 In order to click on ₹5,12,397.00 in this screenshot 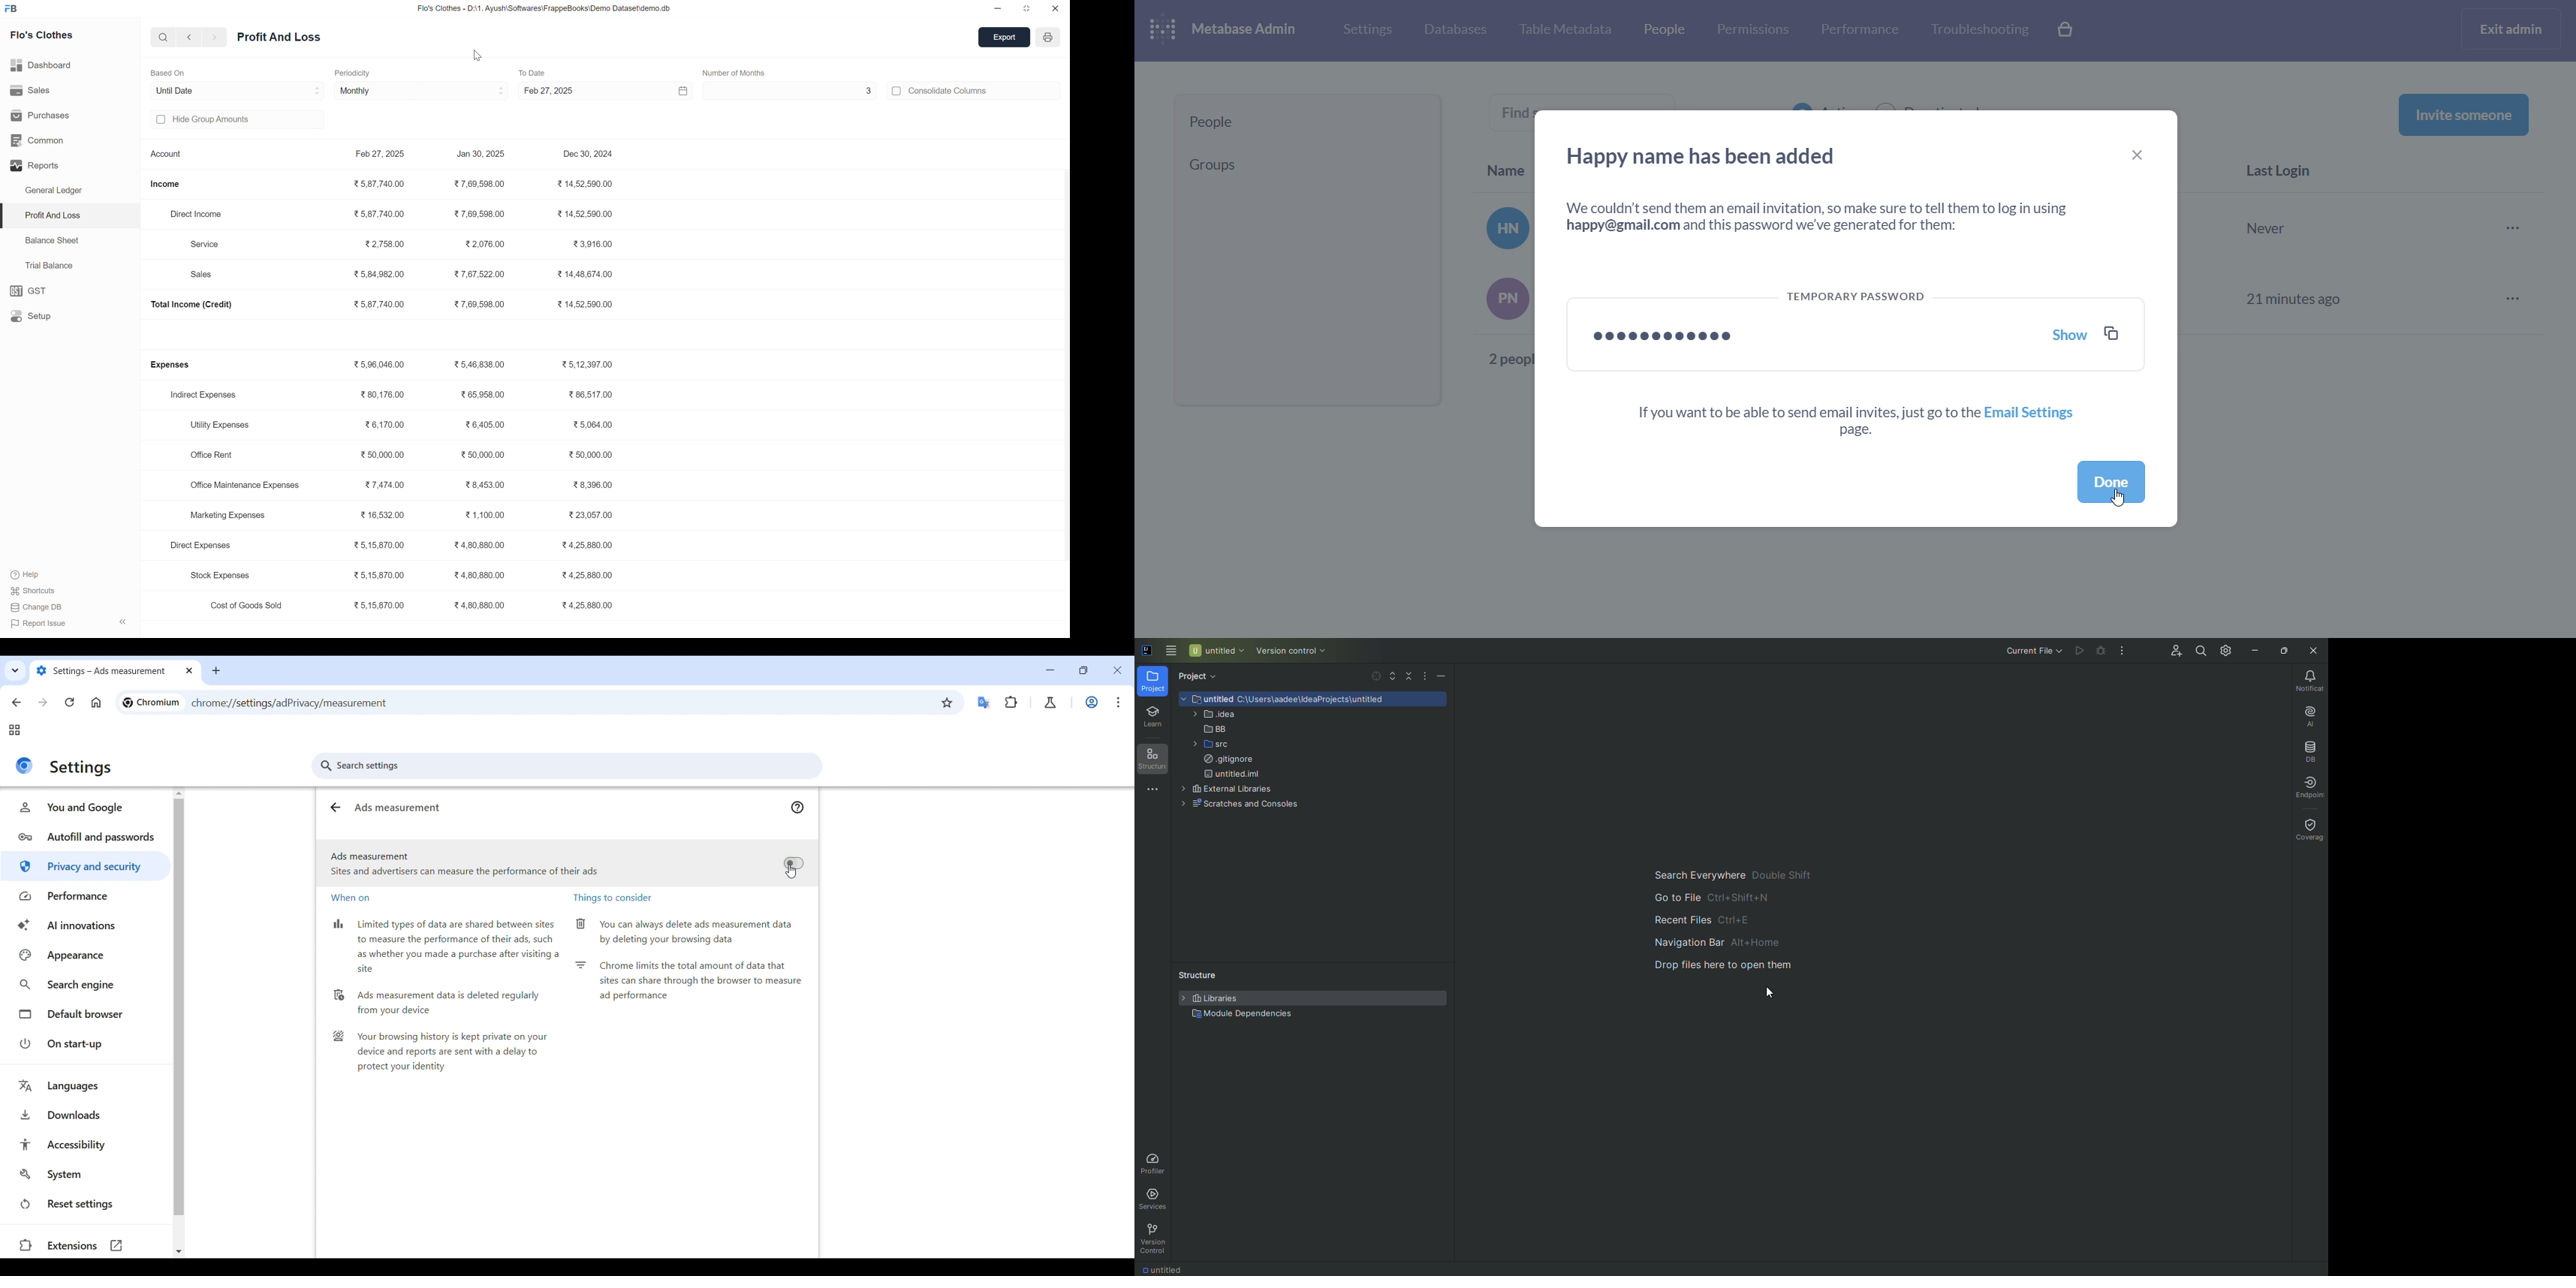, I will do `click(588, 365)`.